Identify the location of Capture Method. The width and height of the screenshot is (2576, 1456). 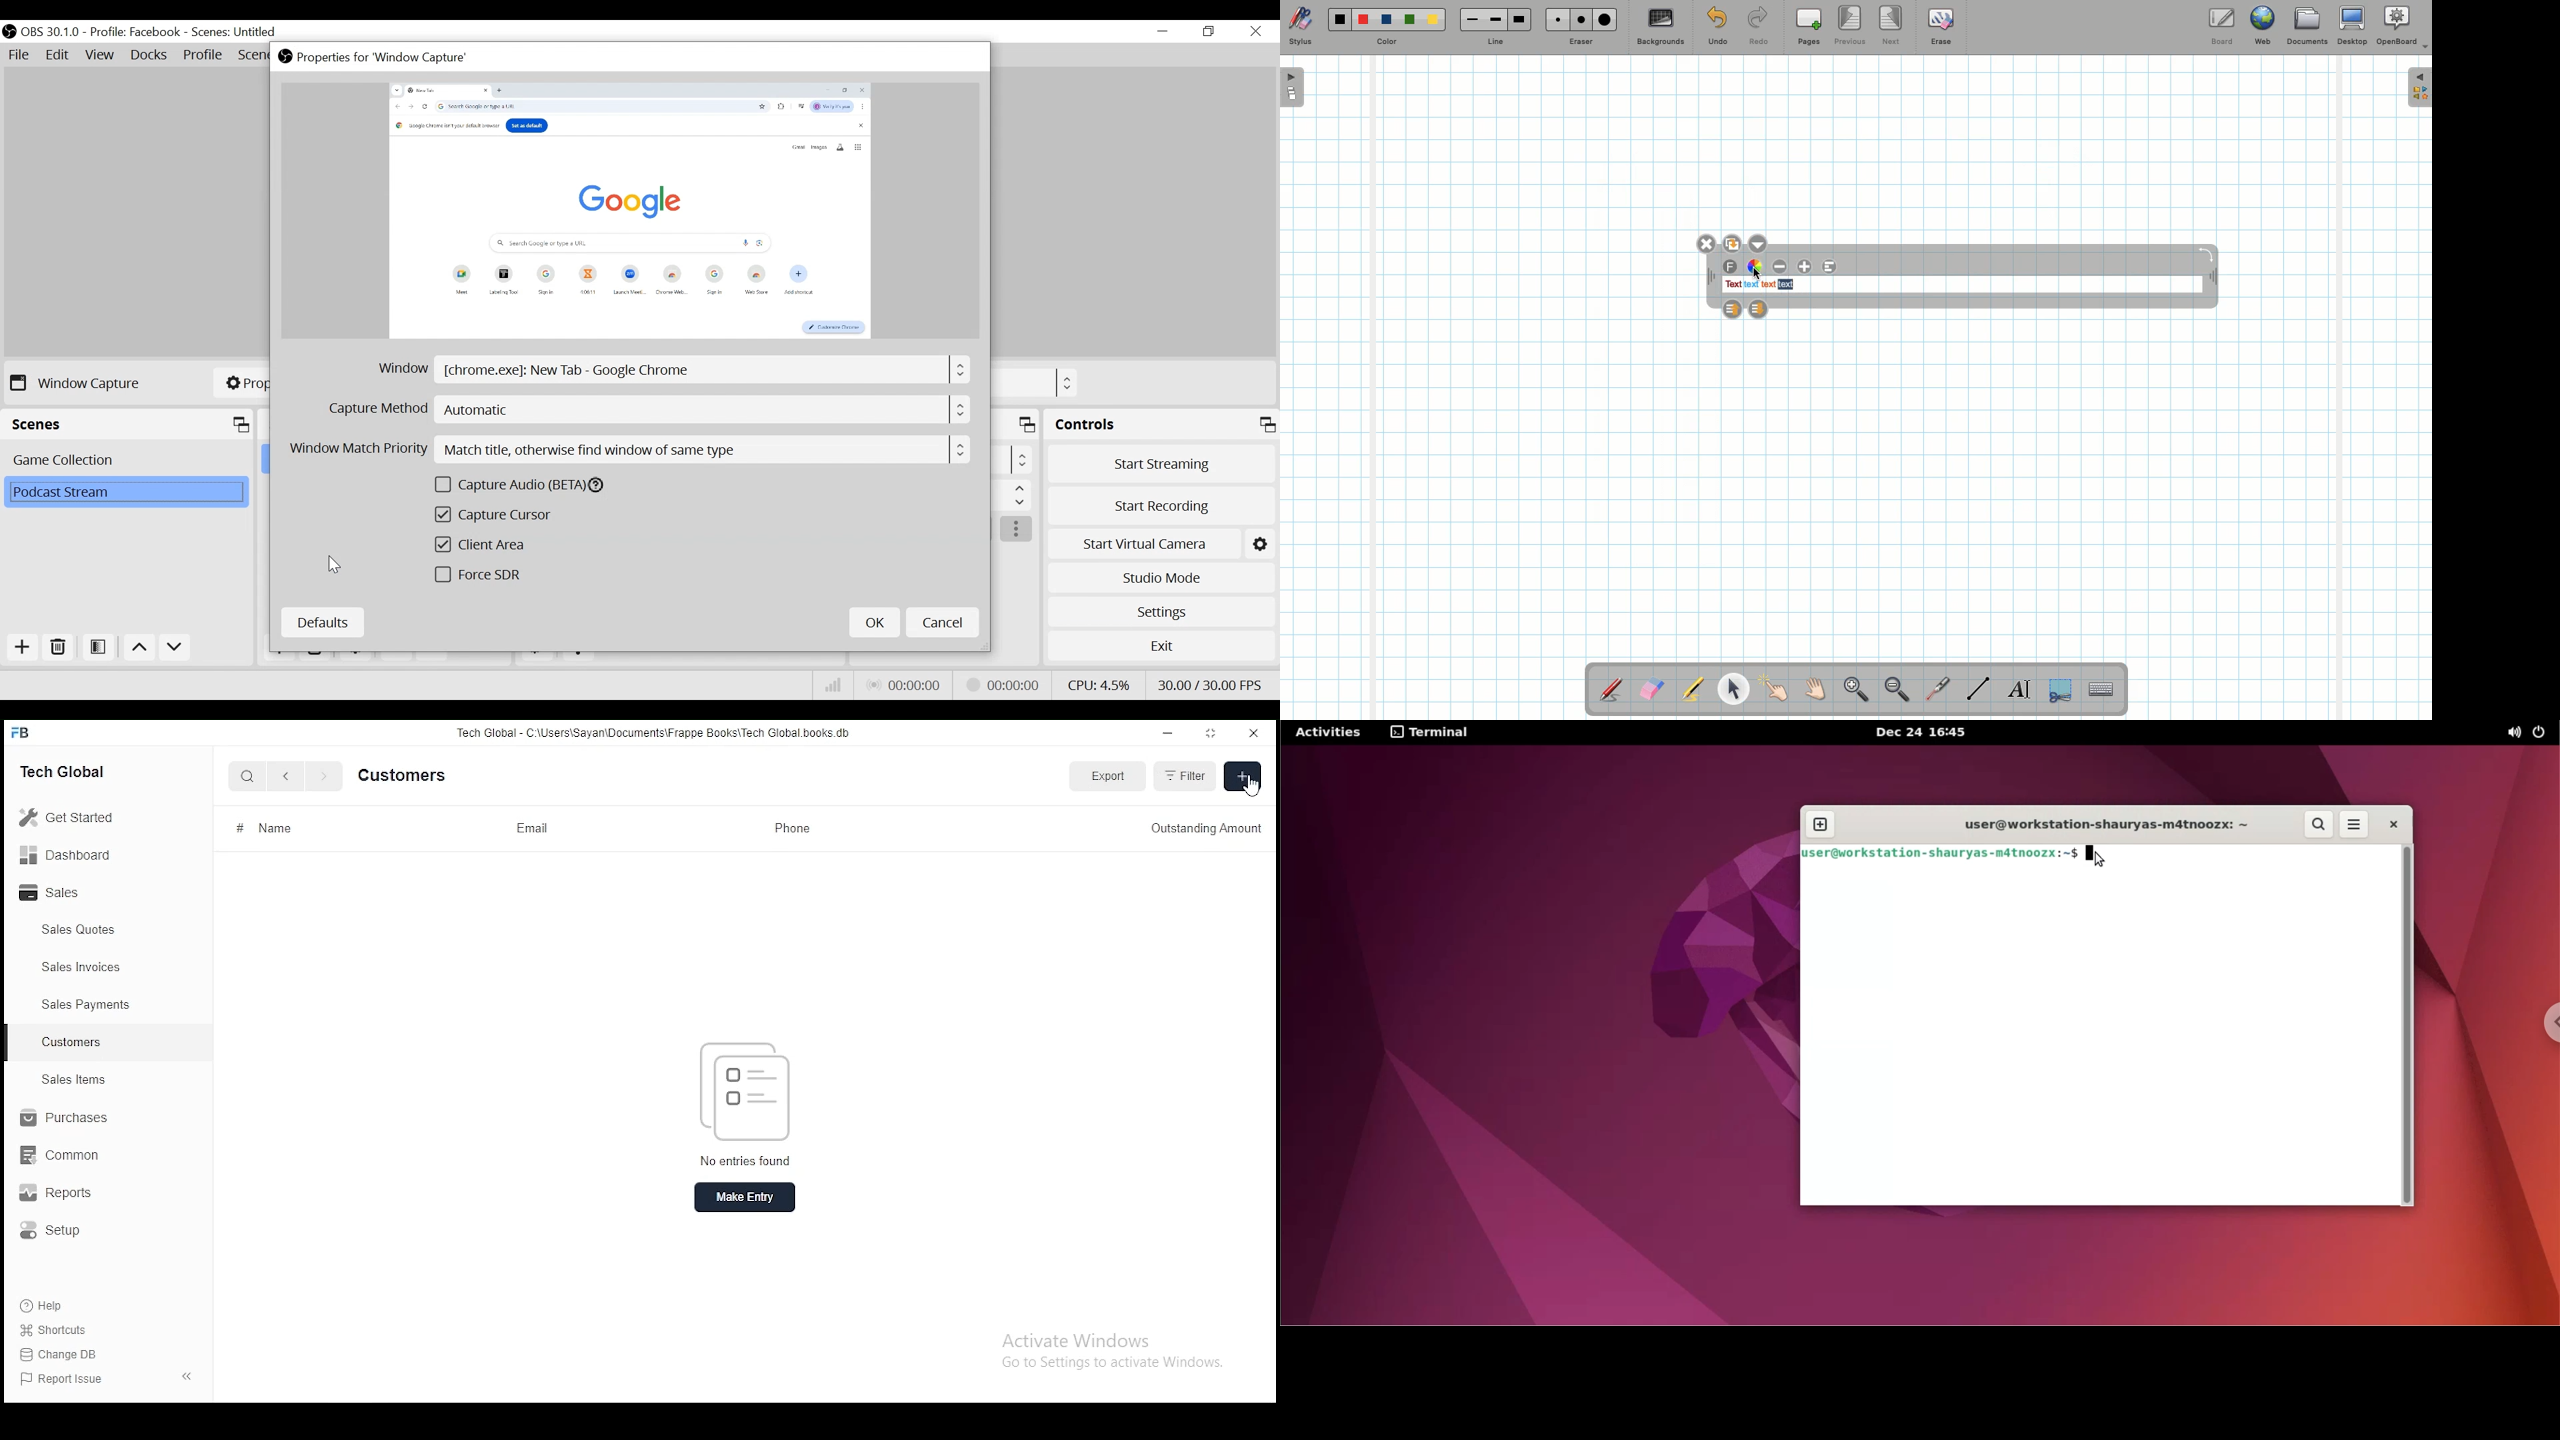
(646, 410).